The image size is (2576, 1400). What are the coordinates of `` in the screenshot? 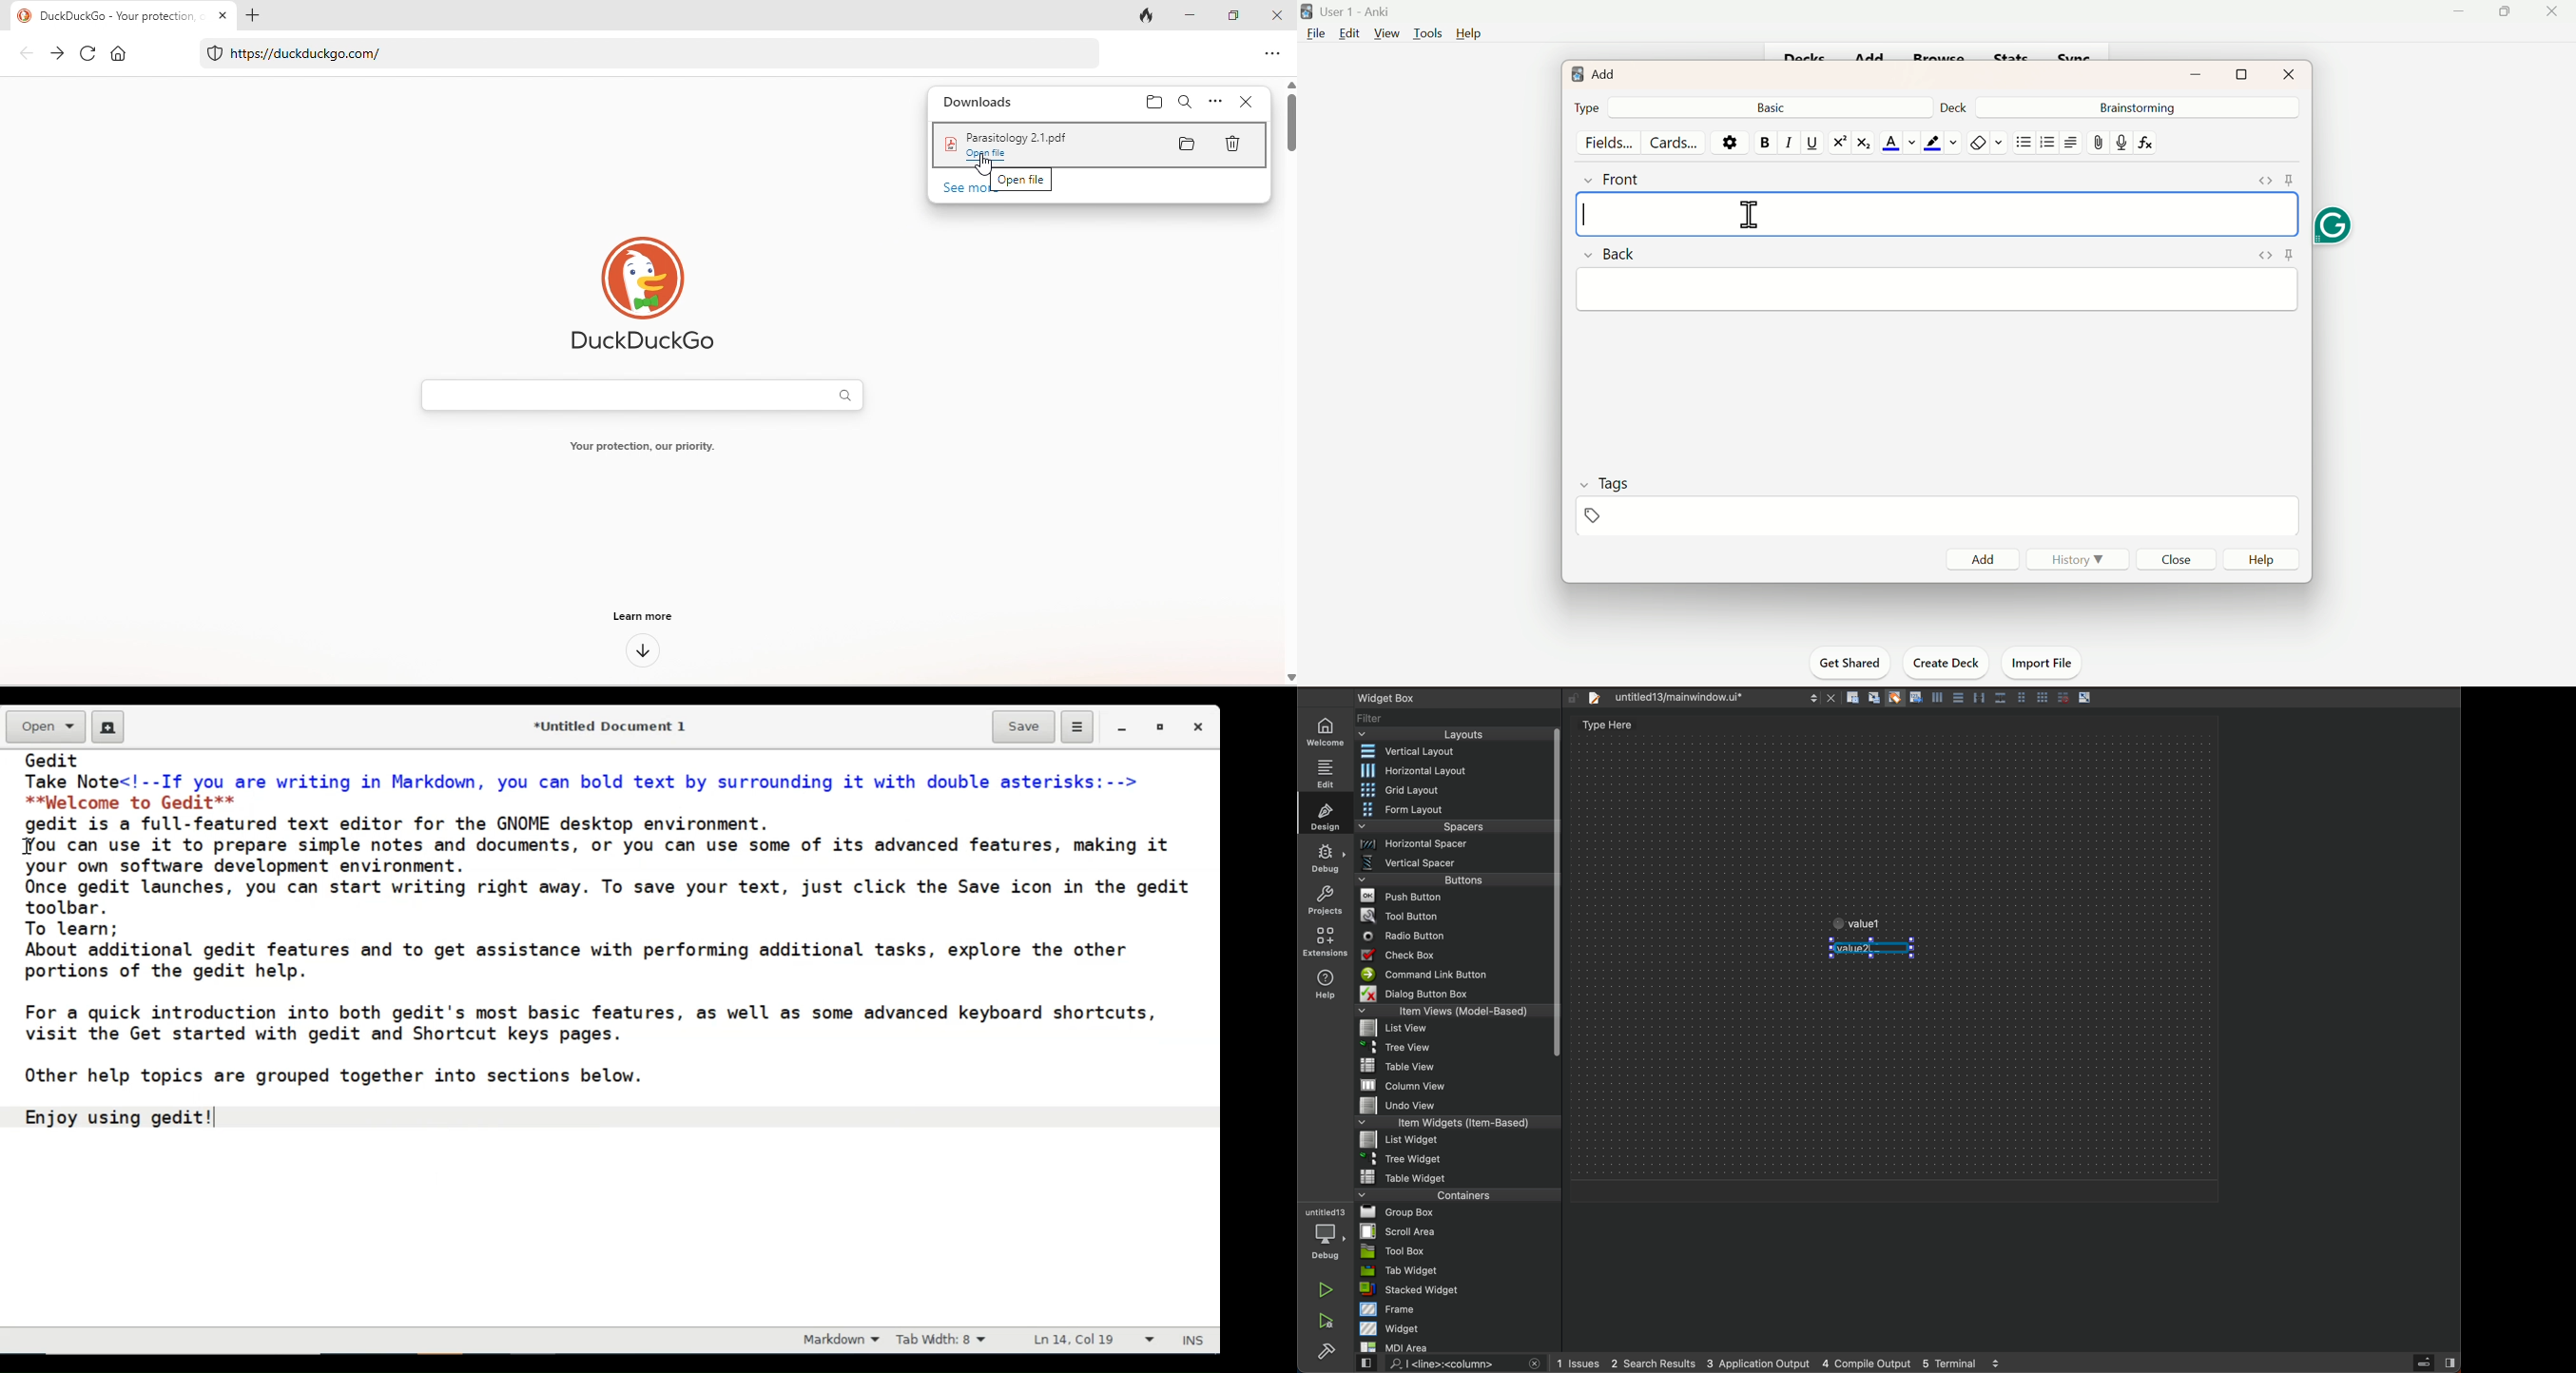 It's located at (1840, 141).